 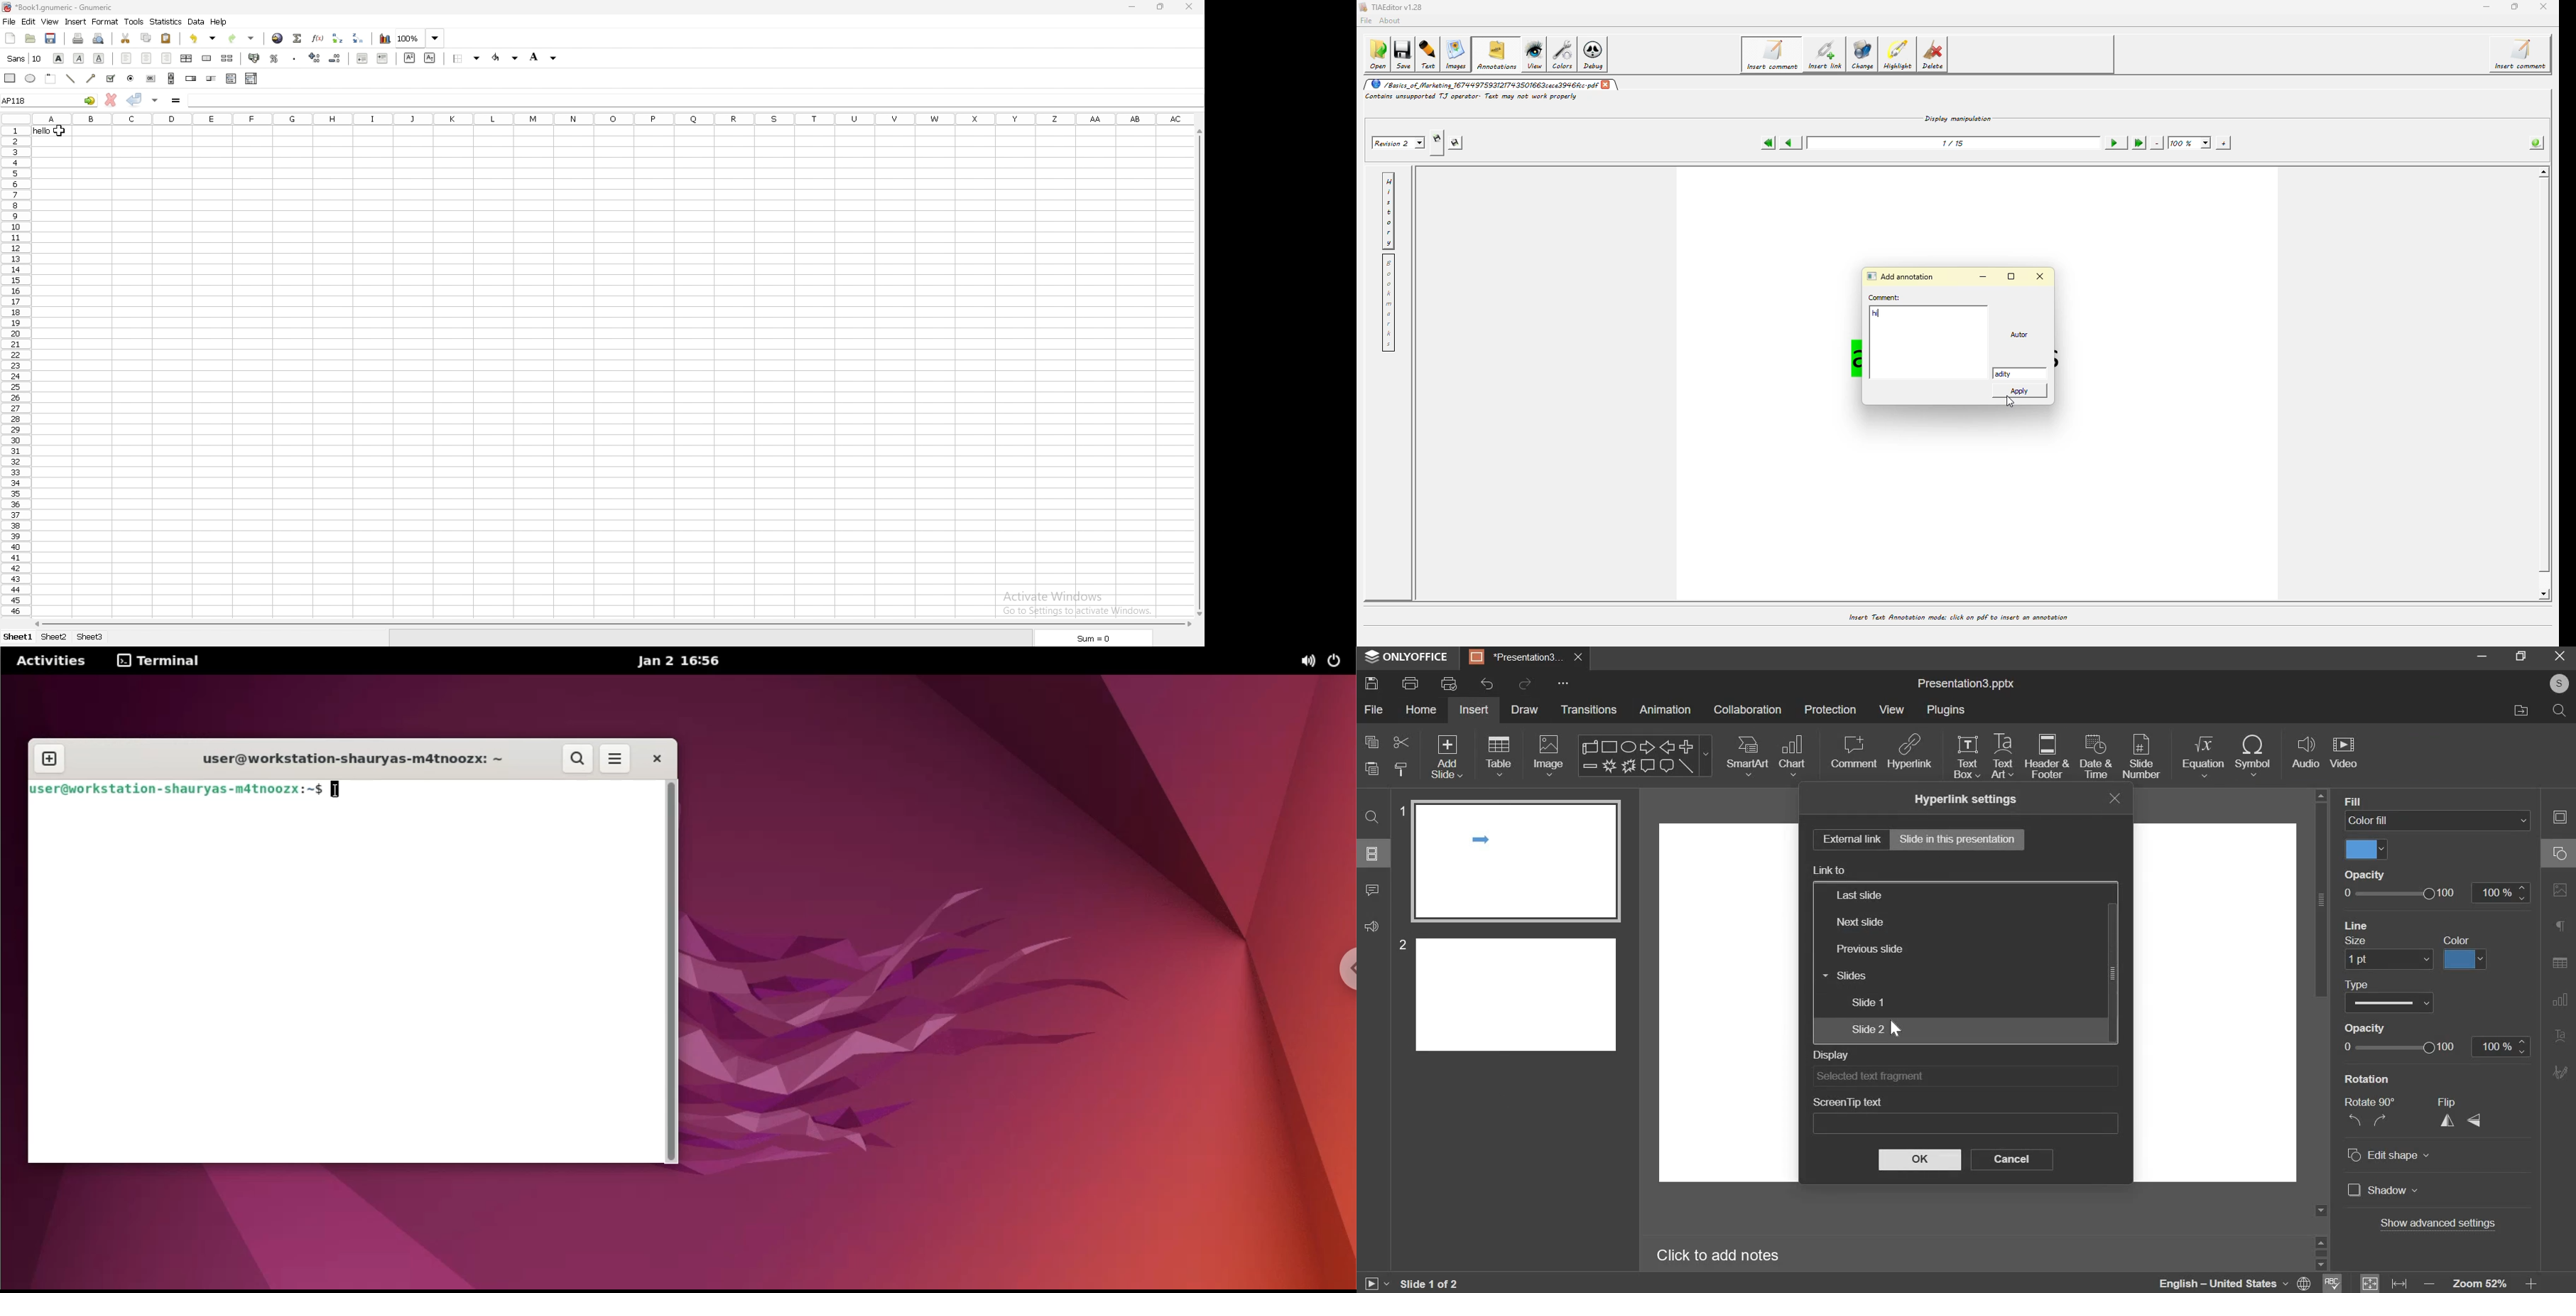 What do you see at coordinates (254, 58) in the screenshot?
I see `accounting` at bounding box center [254, 58].